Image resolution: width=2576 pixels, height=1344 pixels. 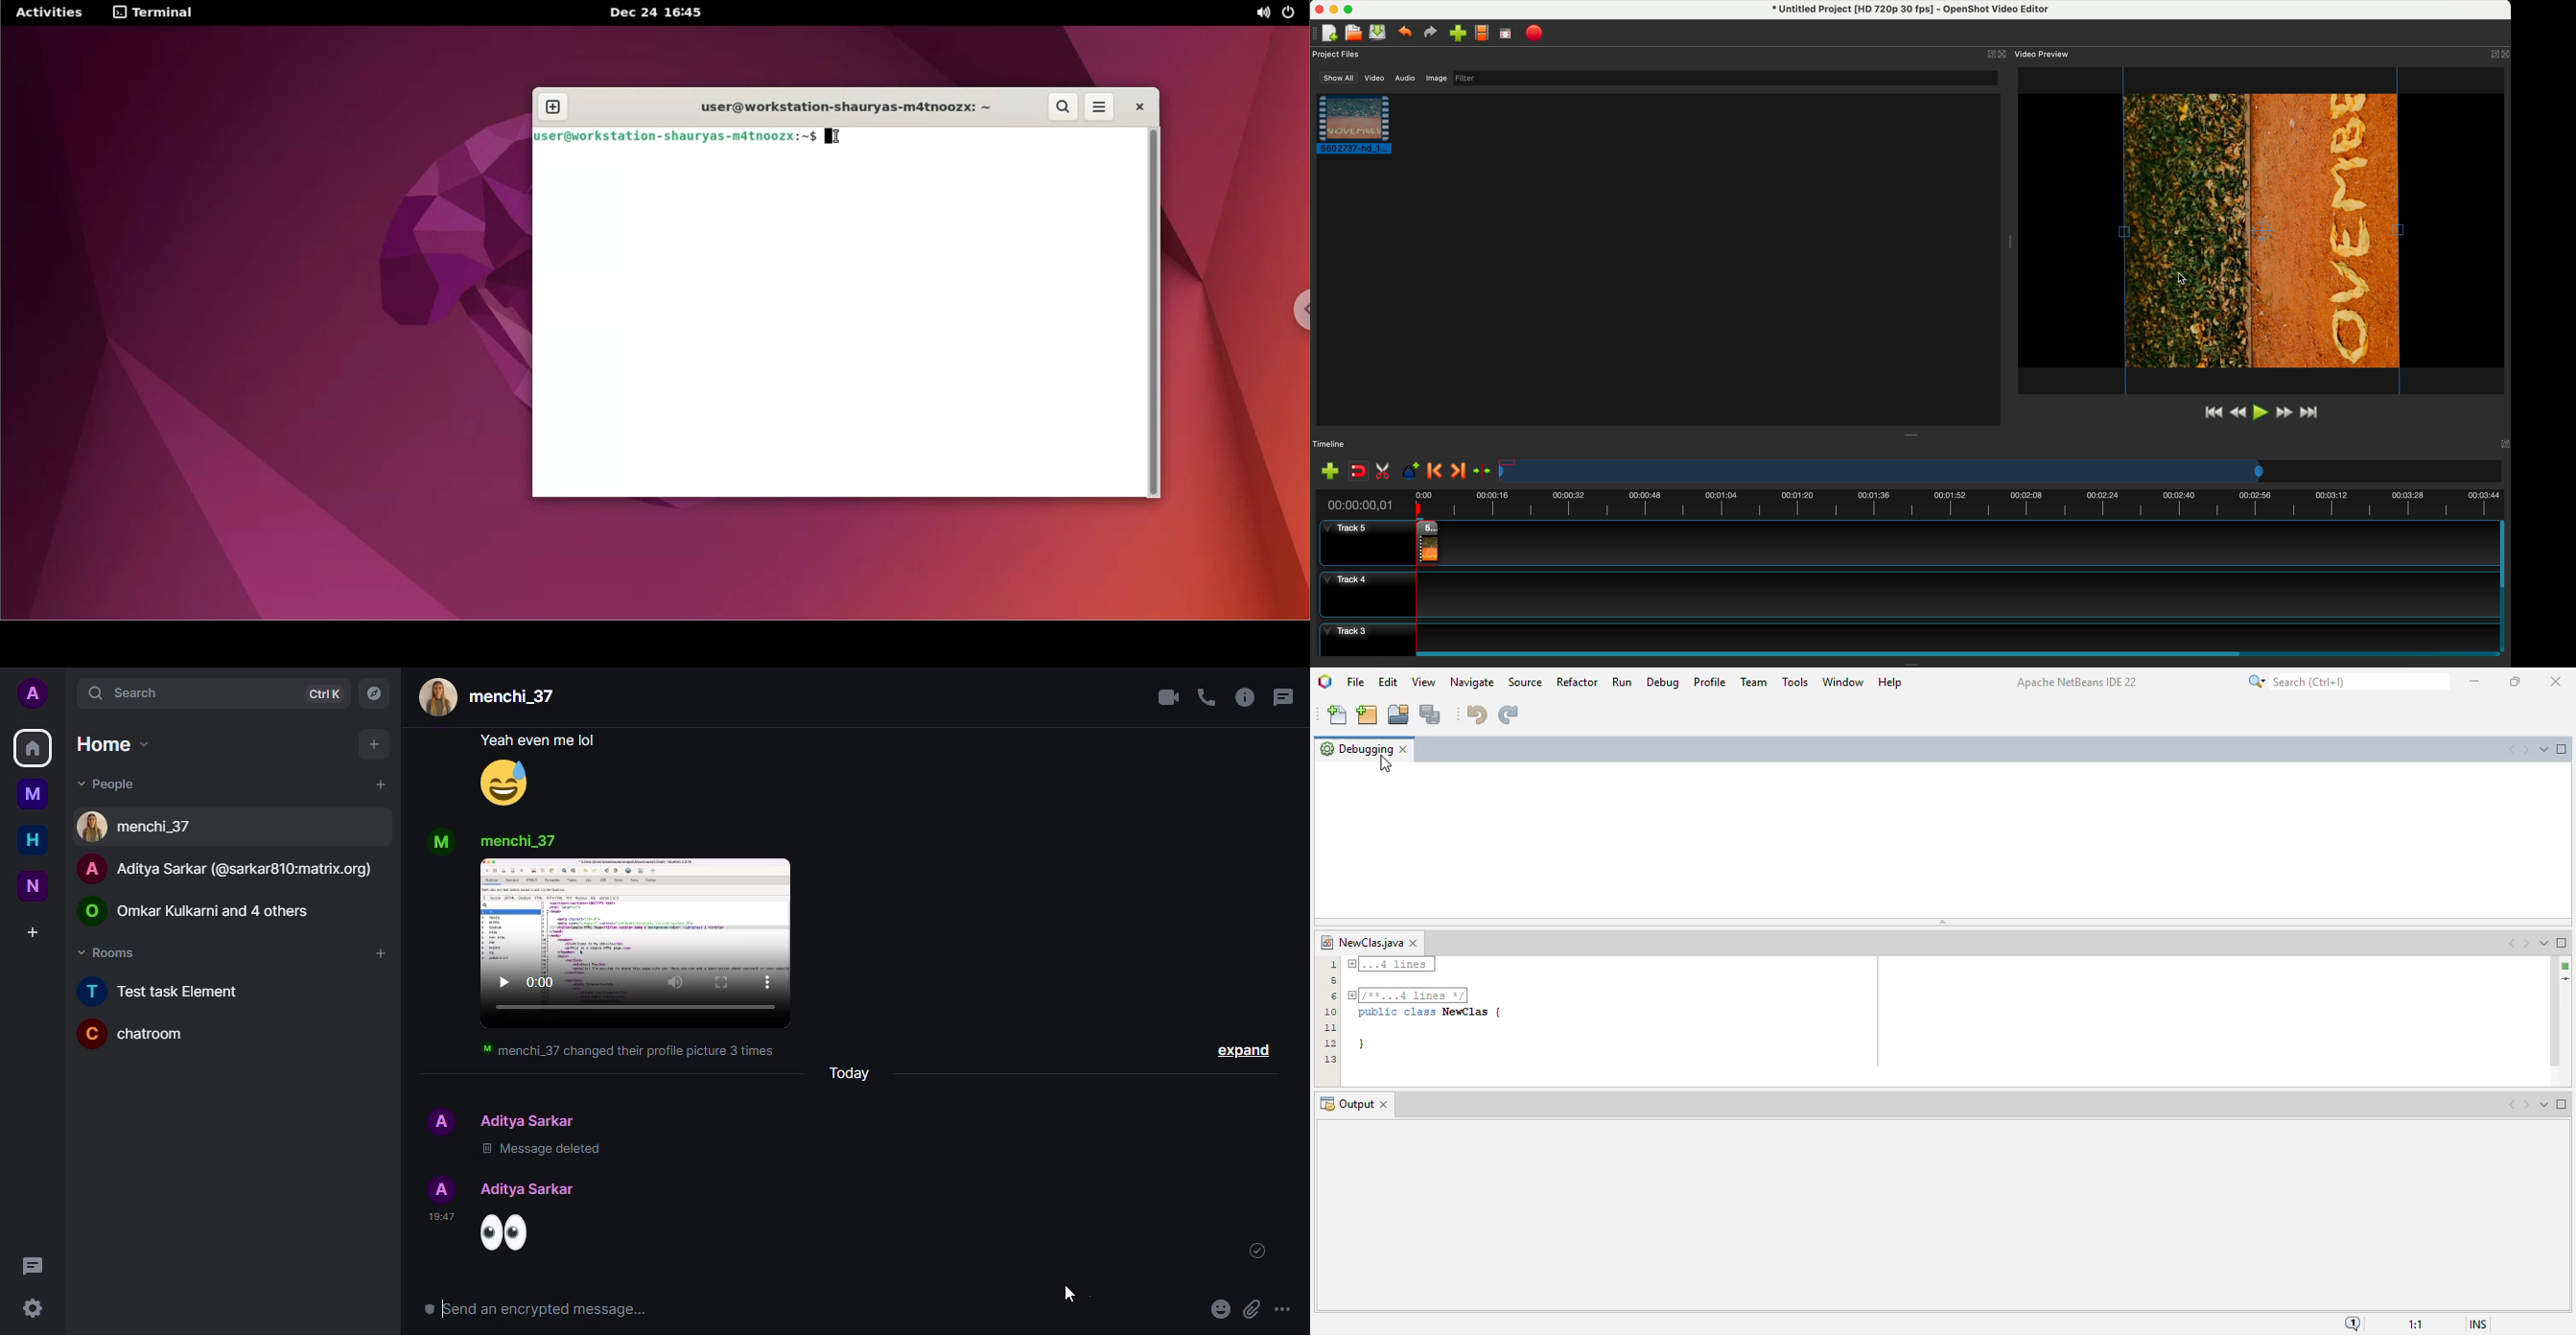 I want to click on maximize window, so click(x=2563, y=749).